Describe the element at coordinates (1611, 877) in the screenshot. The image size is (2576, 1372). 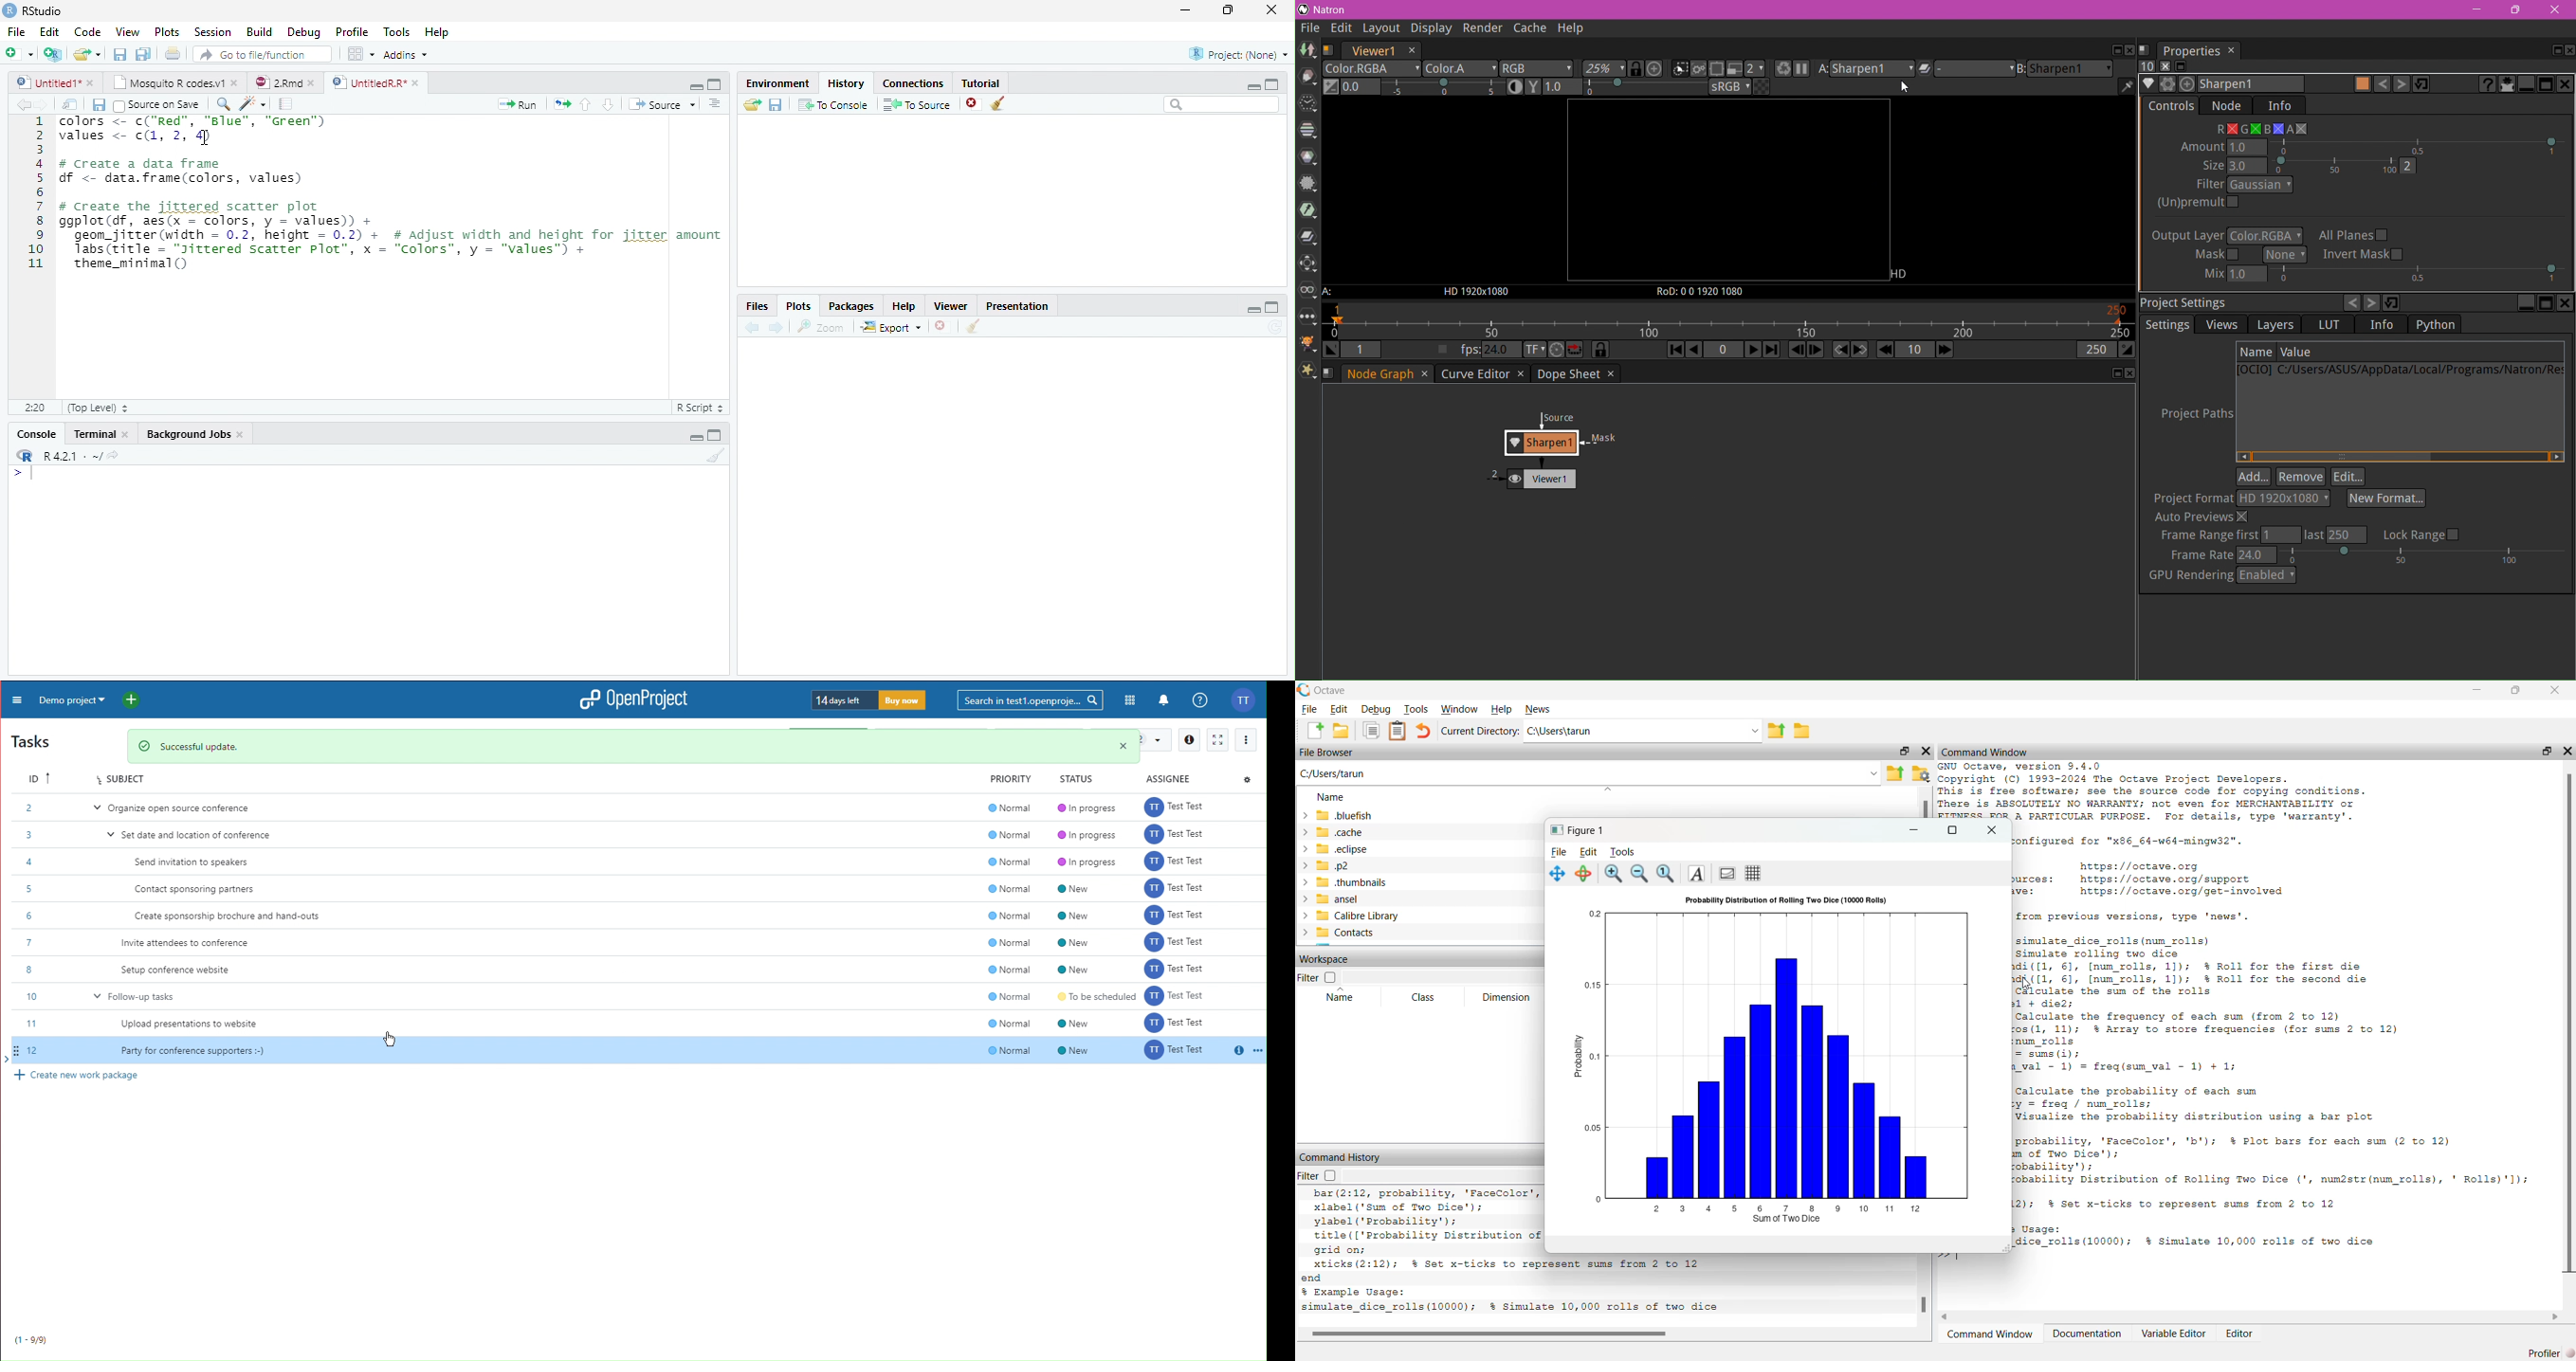
I see `zoom in` at that location.